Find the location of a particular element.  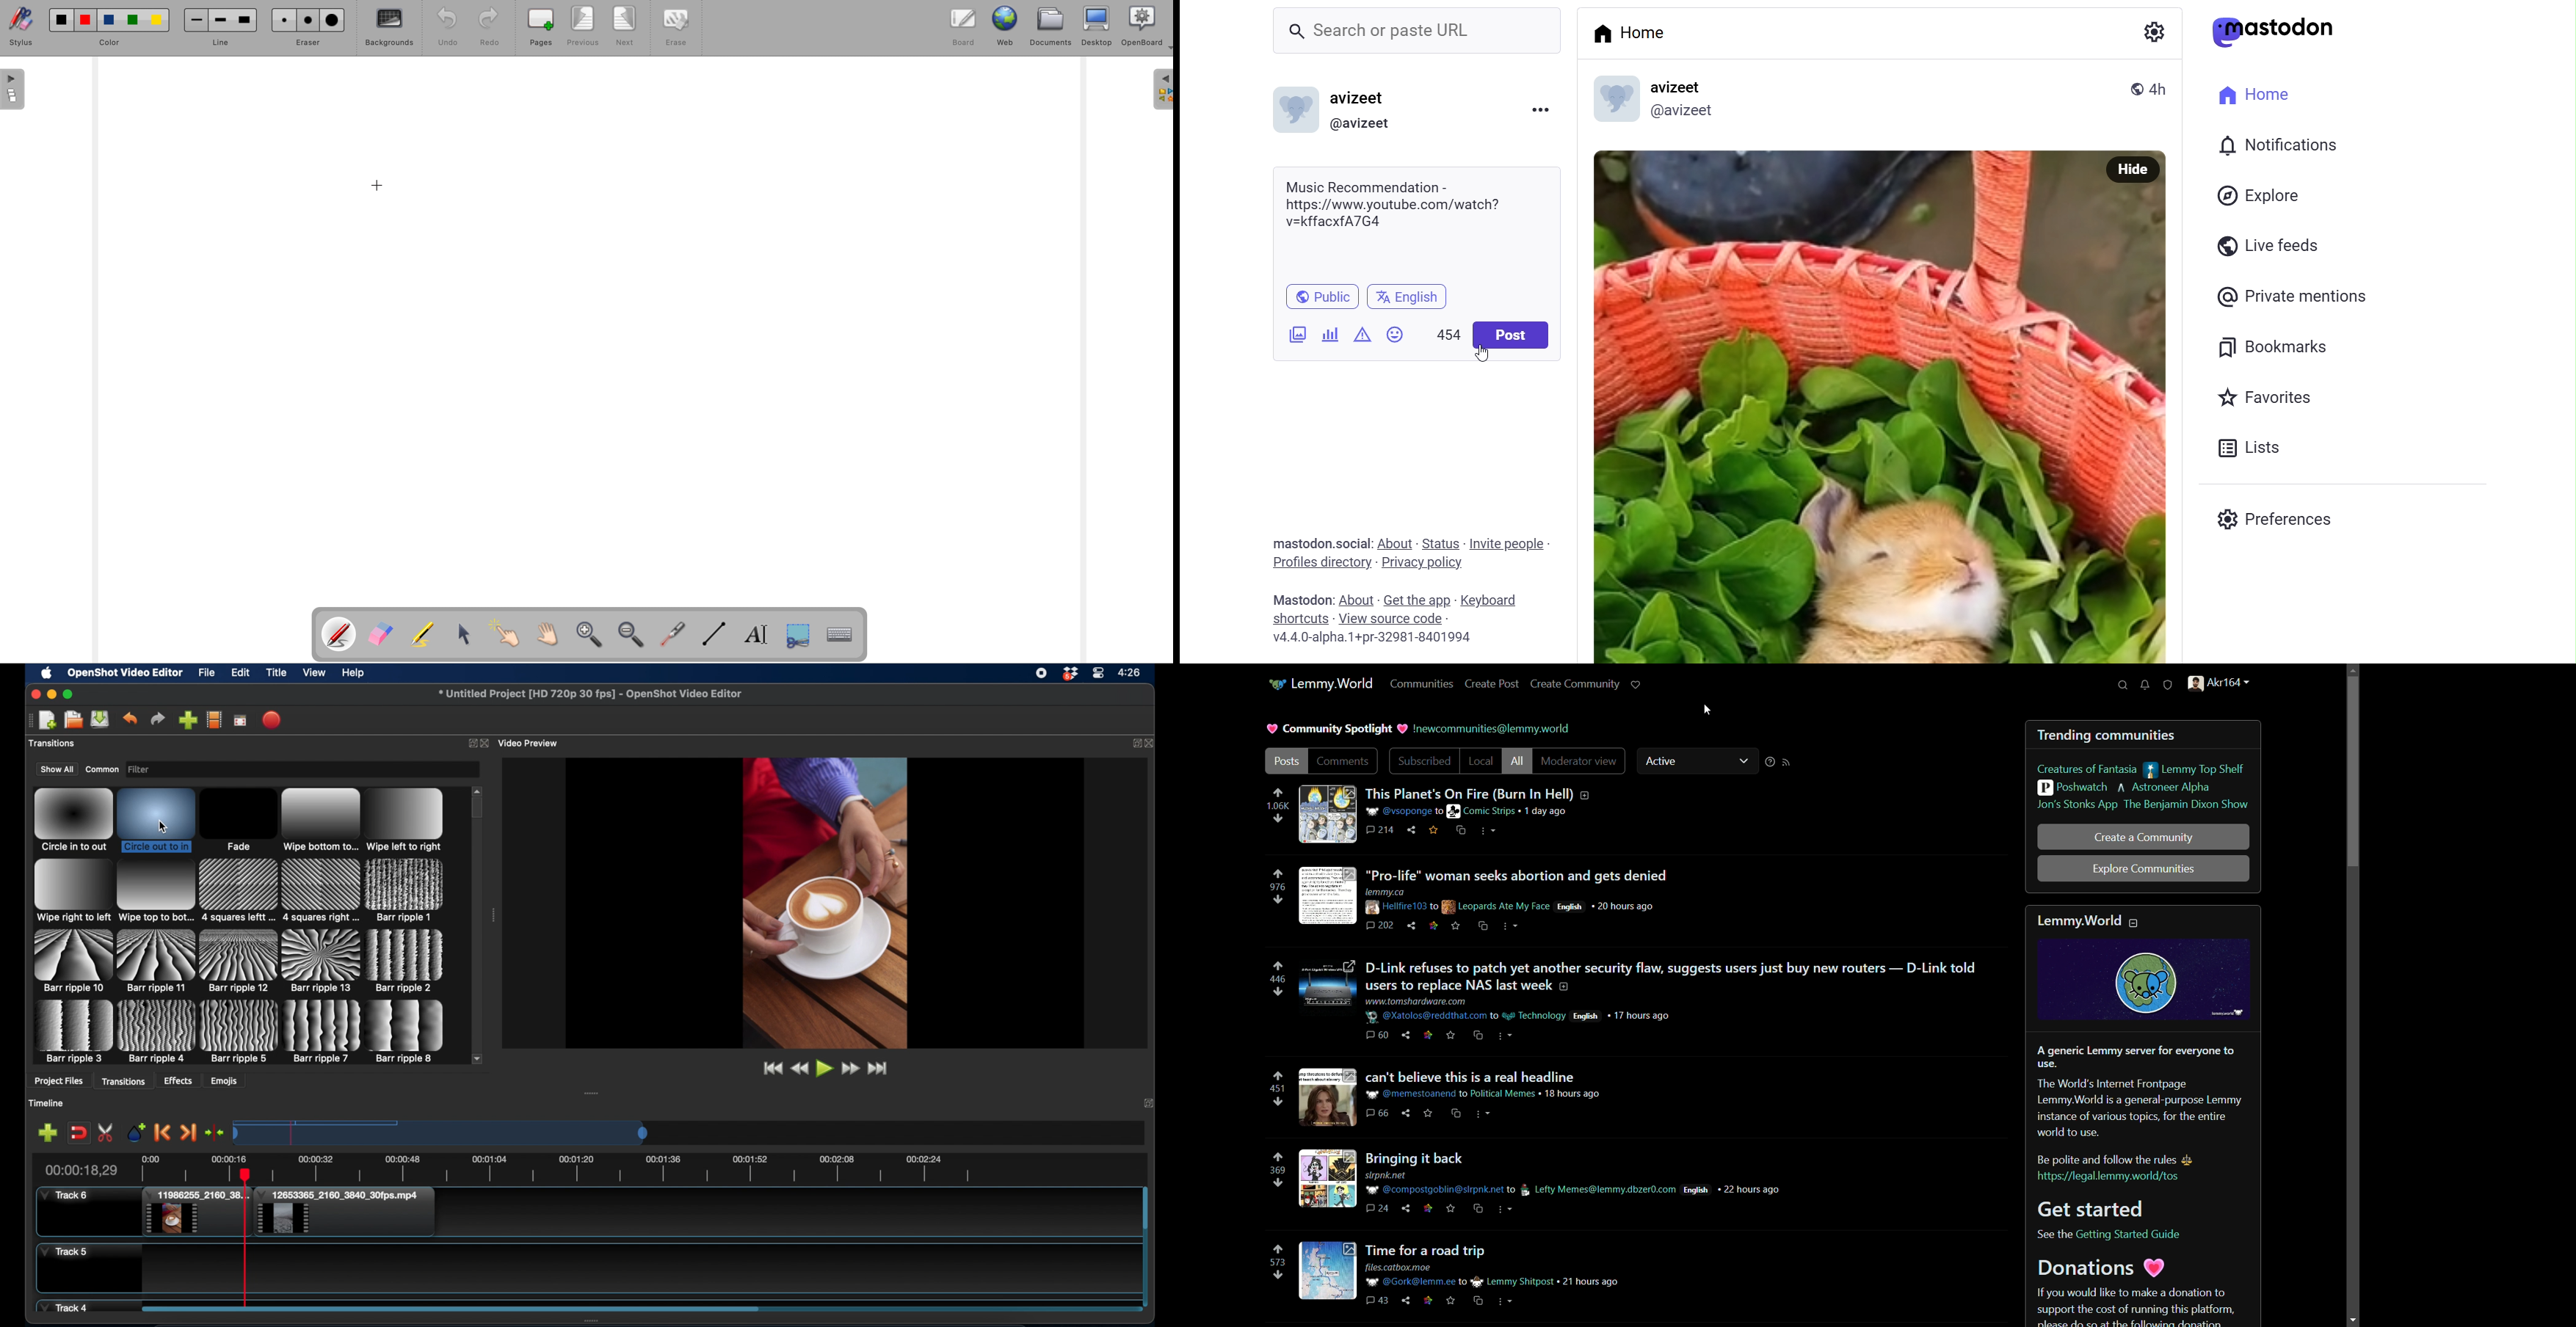

about is located at coordinates (1358, 598).